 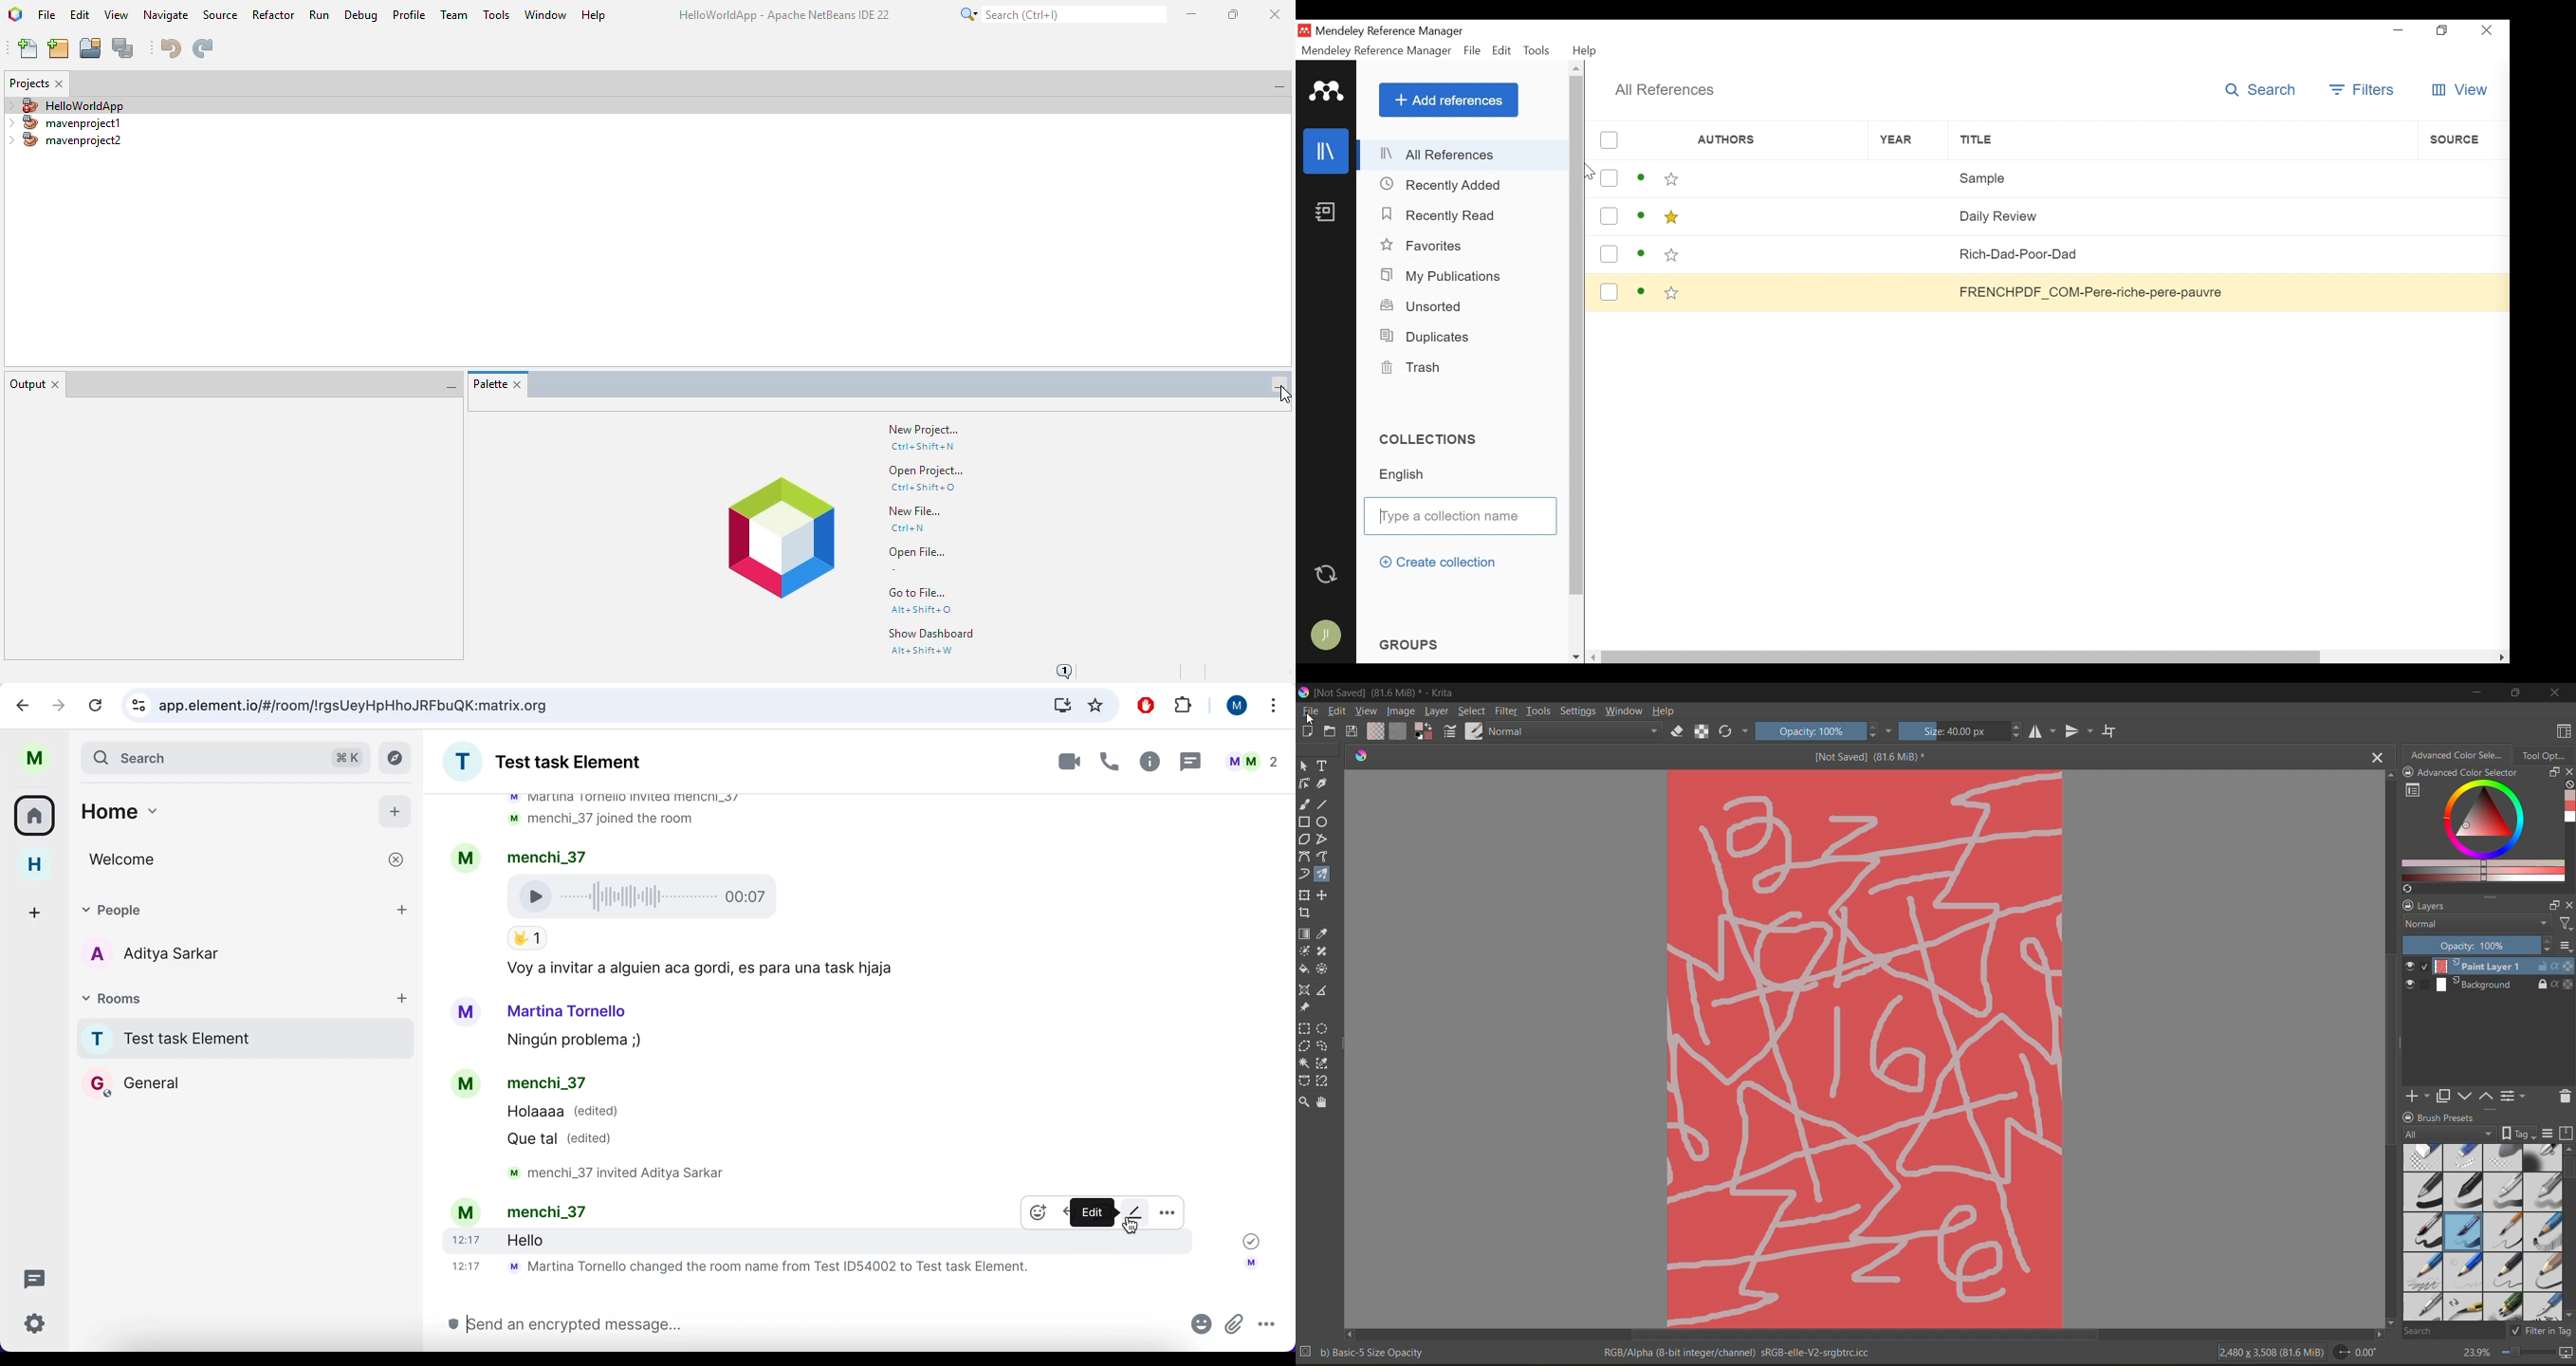 What do you see at coordinates (2181, 214) in the screenshot?
I see `Daily Review` at bounding box center [2181, 214].